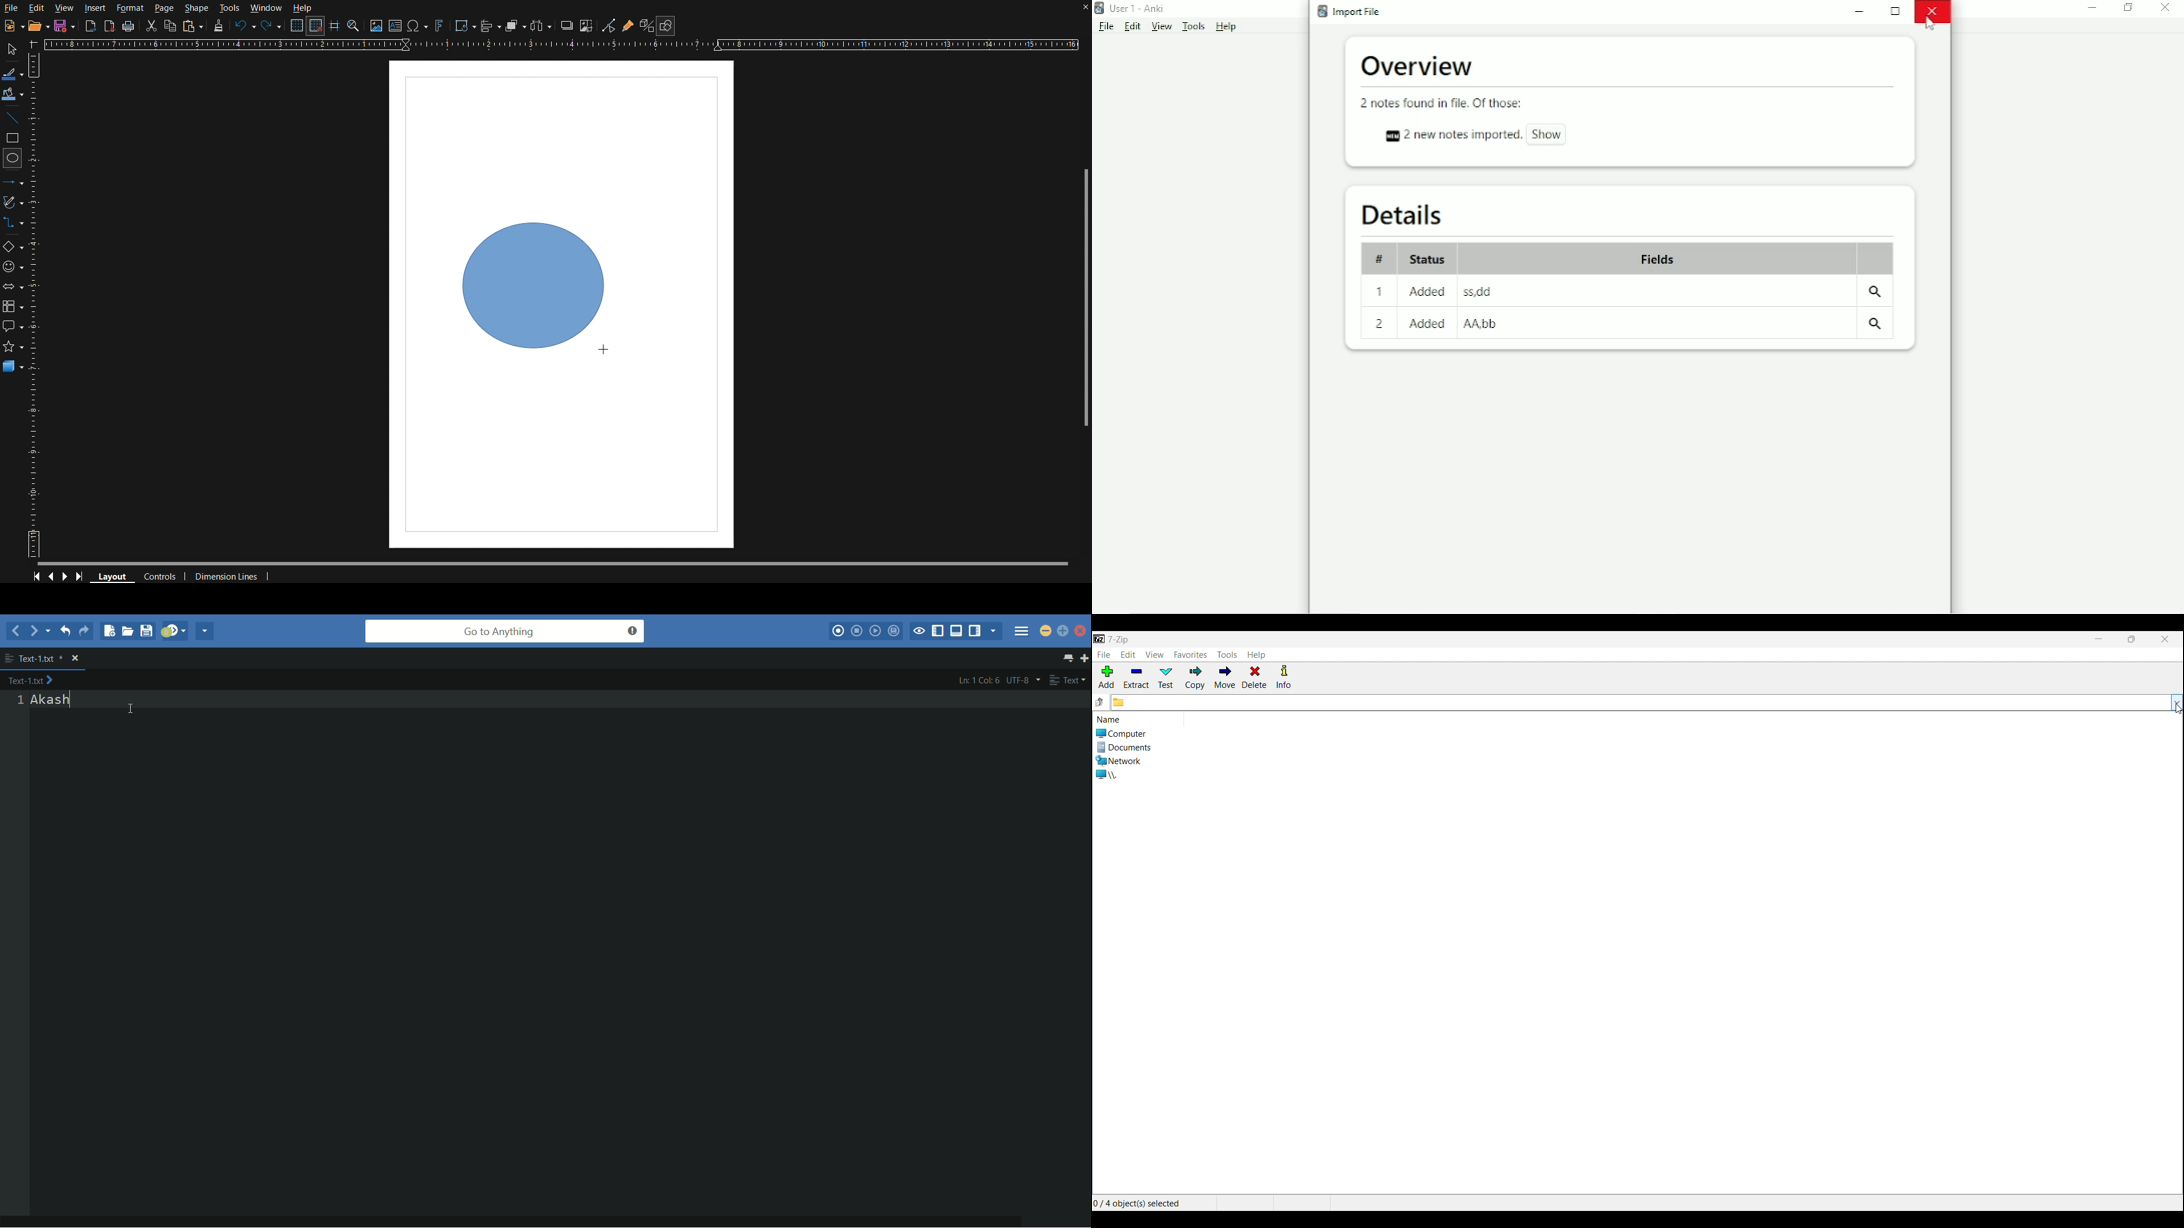 This screenshot has height=1232, width=2184. What do you see at coordinates (505, 631) in the screenshot?
I see `go to anything search bar` at bounding box center [505, 631].